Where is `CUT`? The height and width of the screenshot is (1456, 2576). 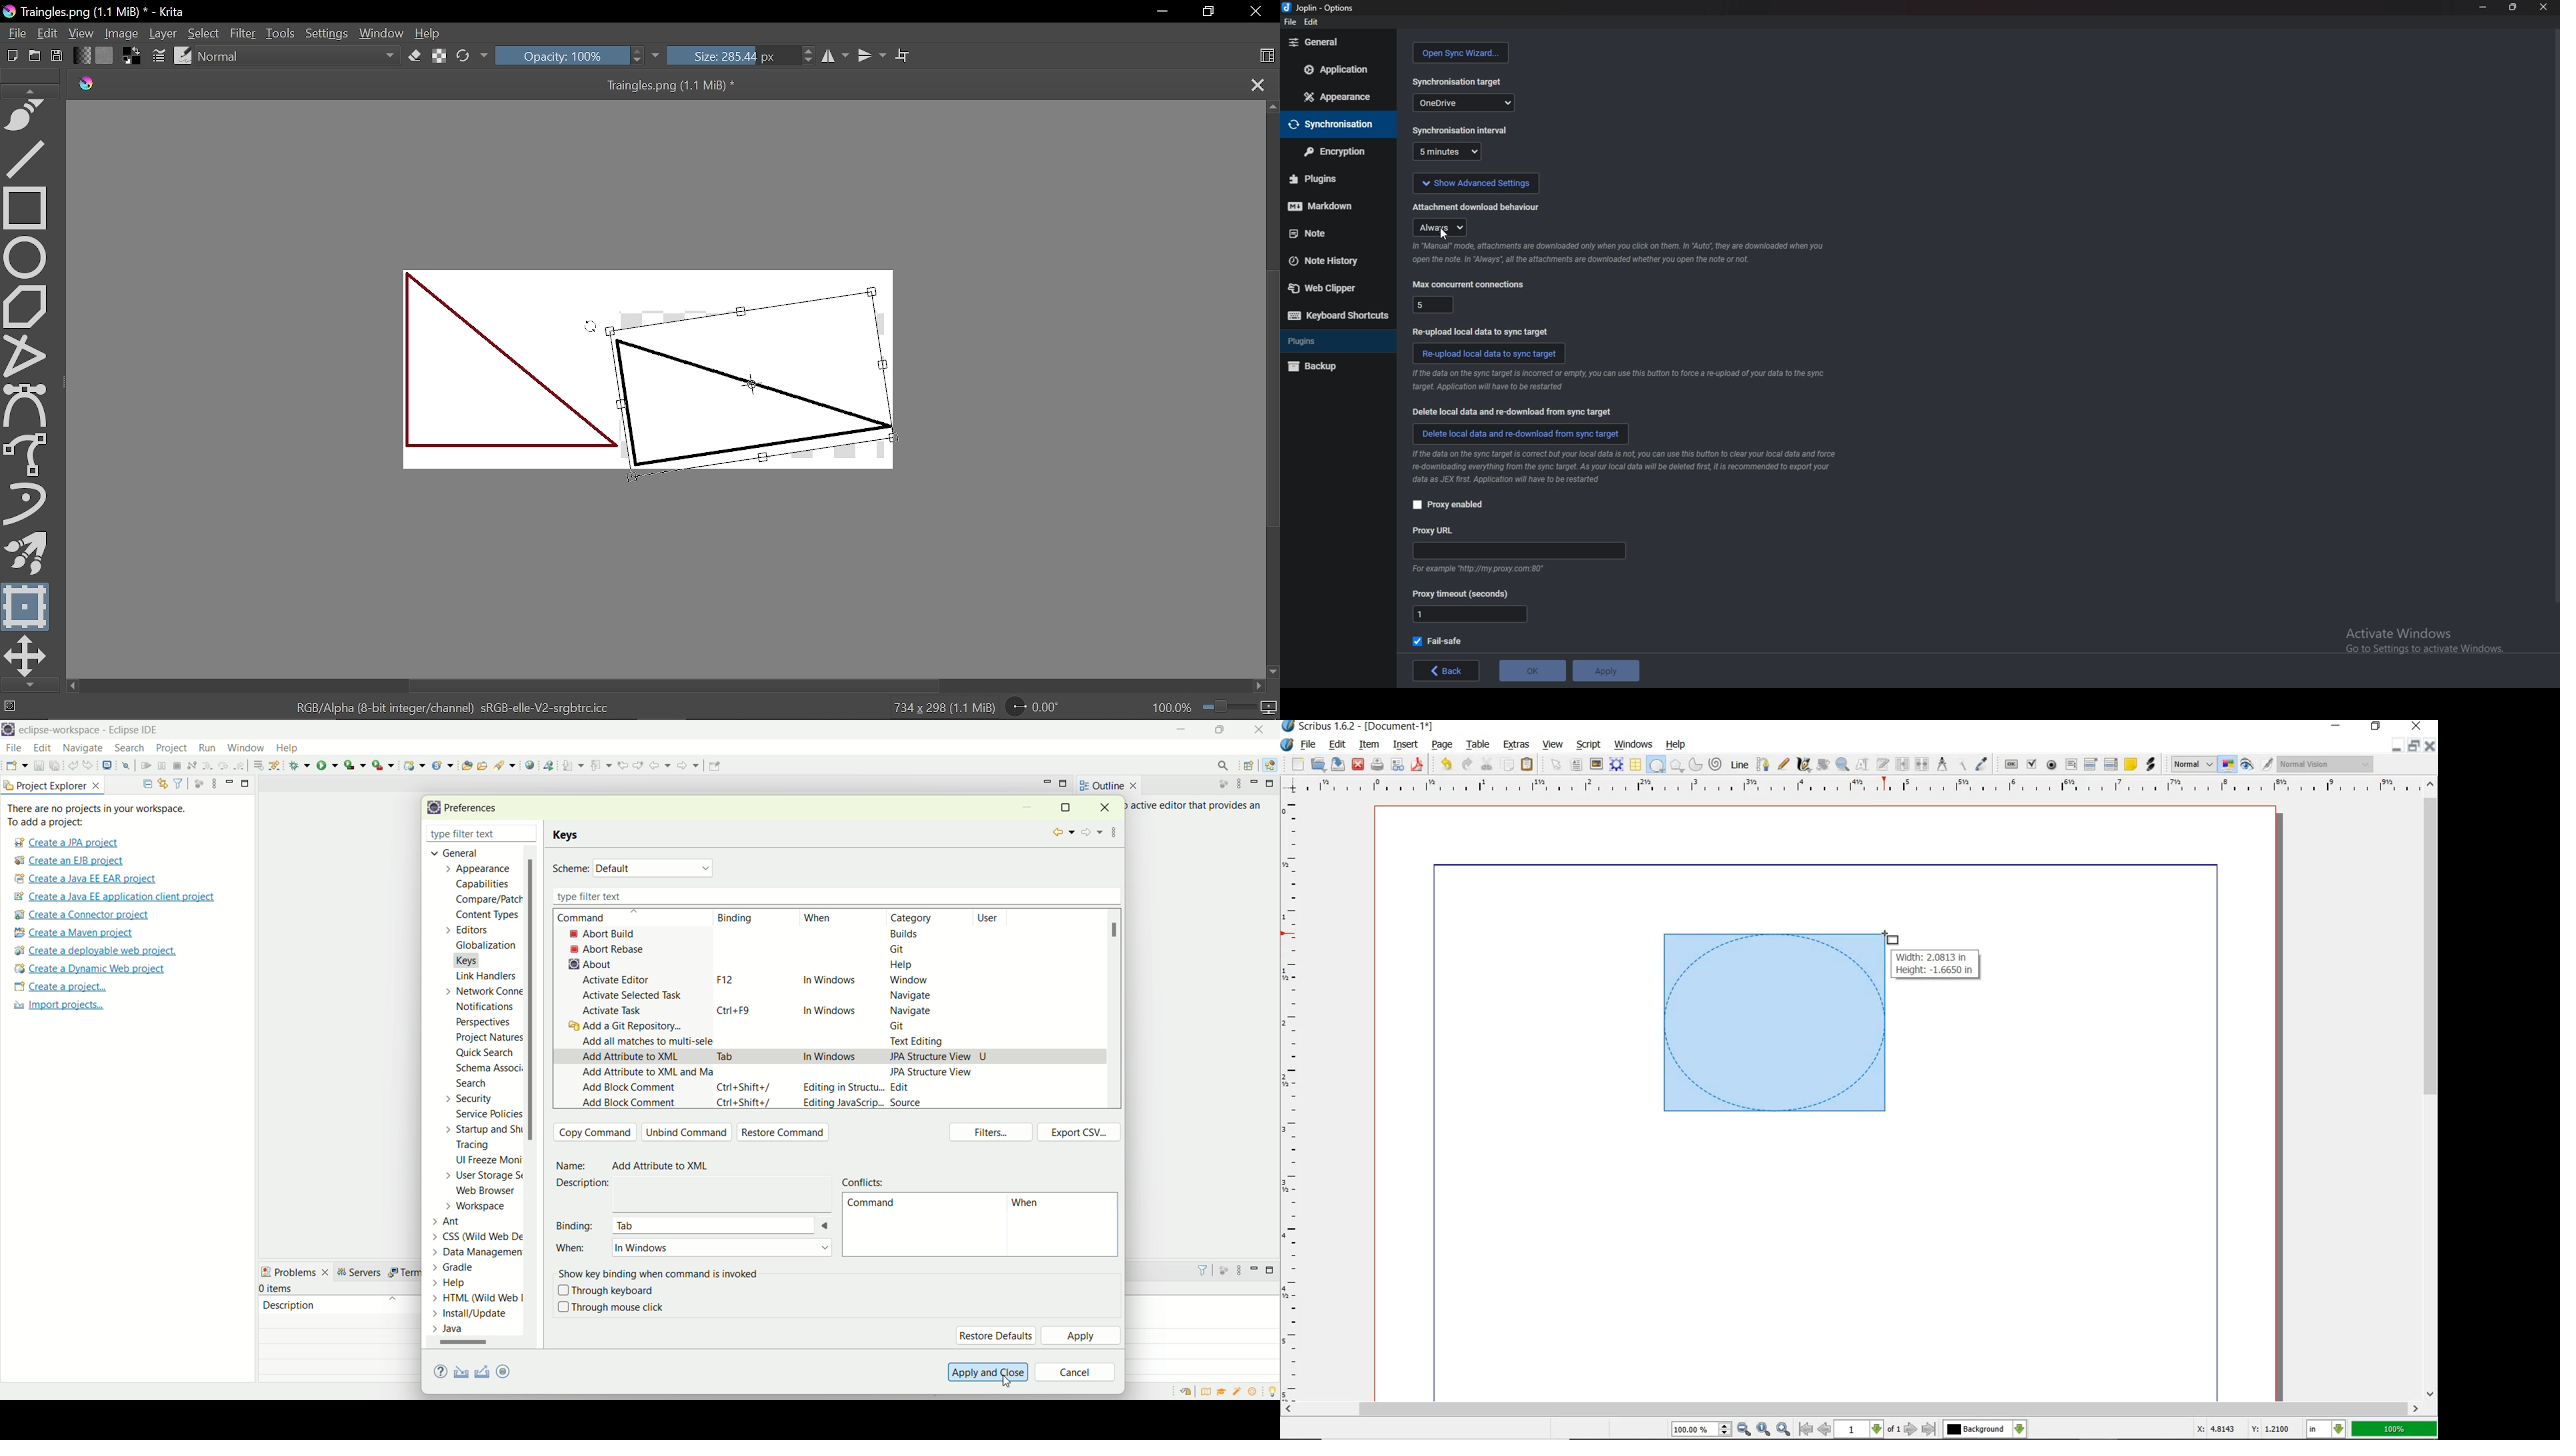
CUT is located at coordinates (1488, 763).